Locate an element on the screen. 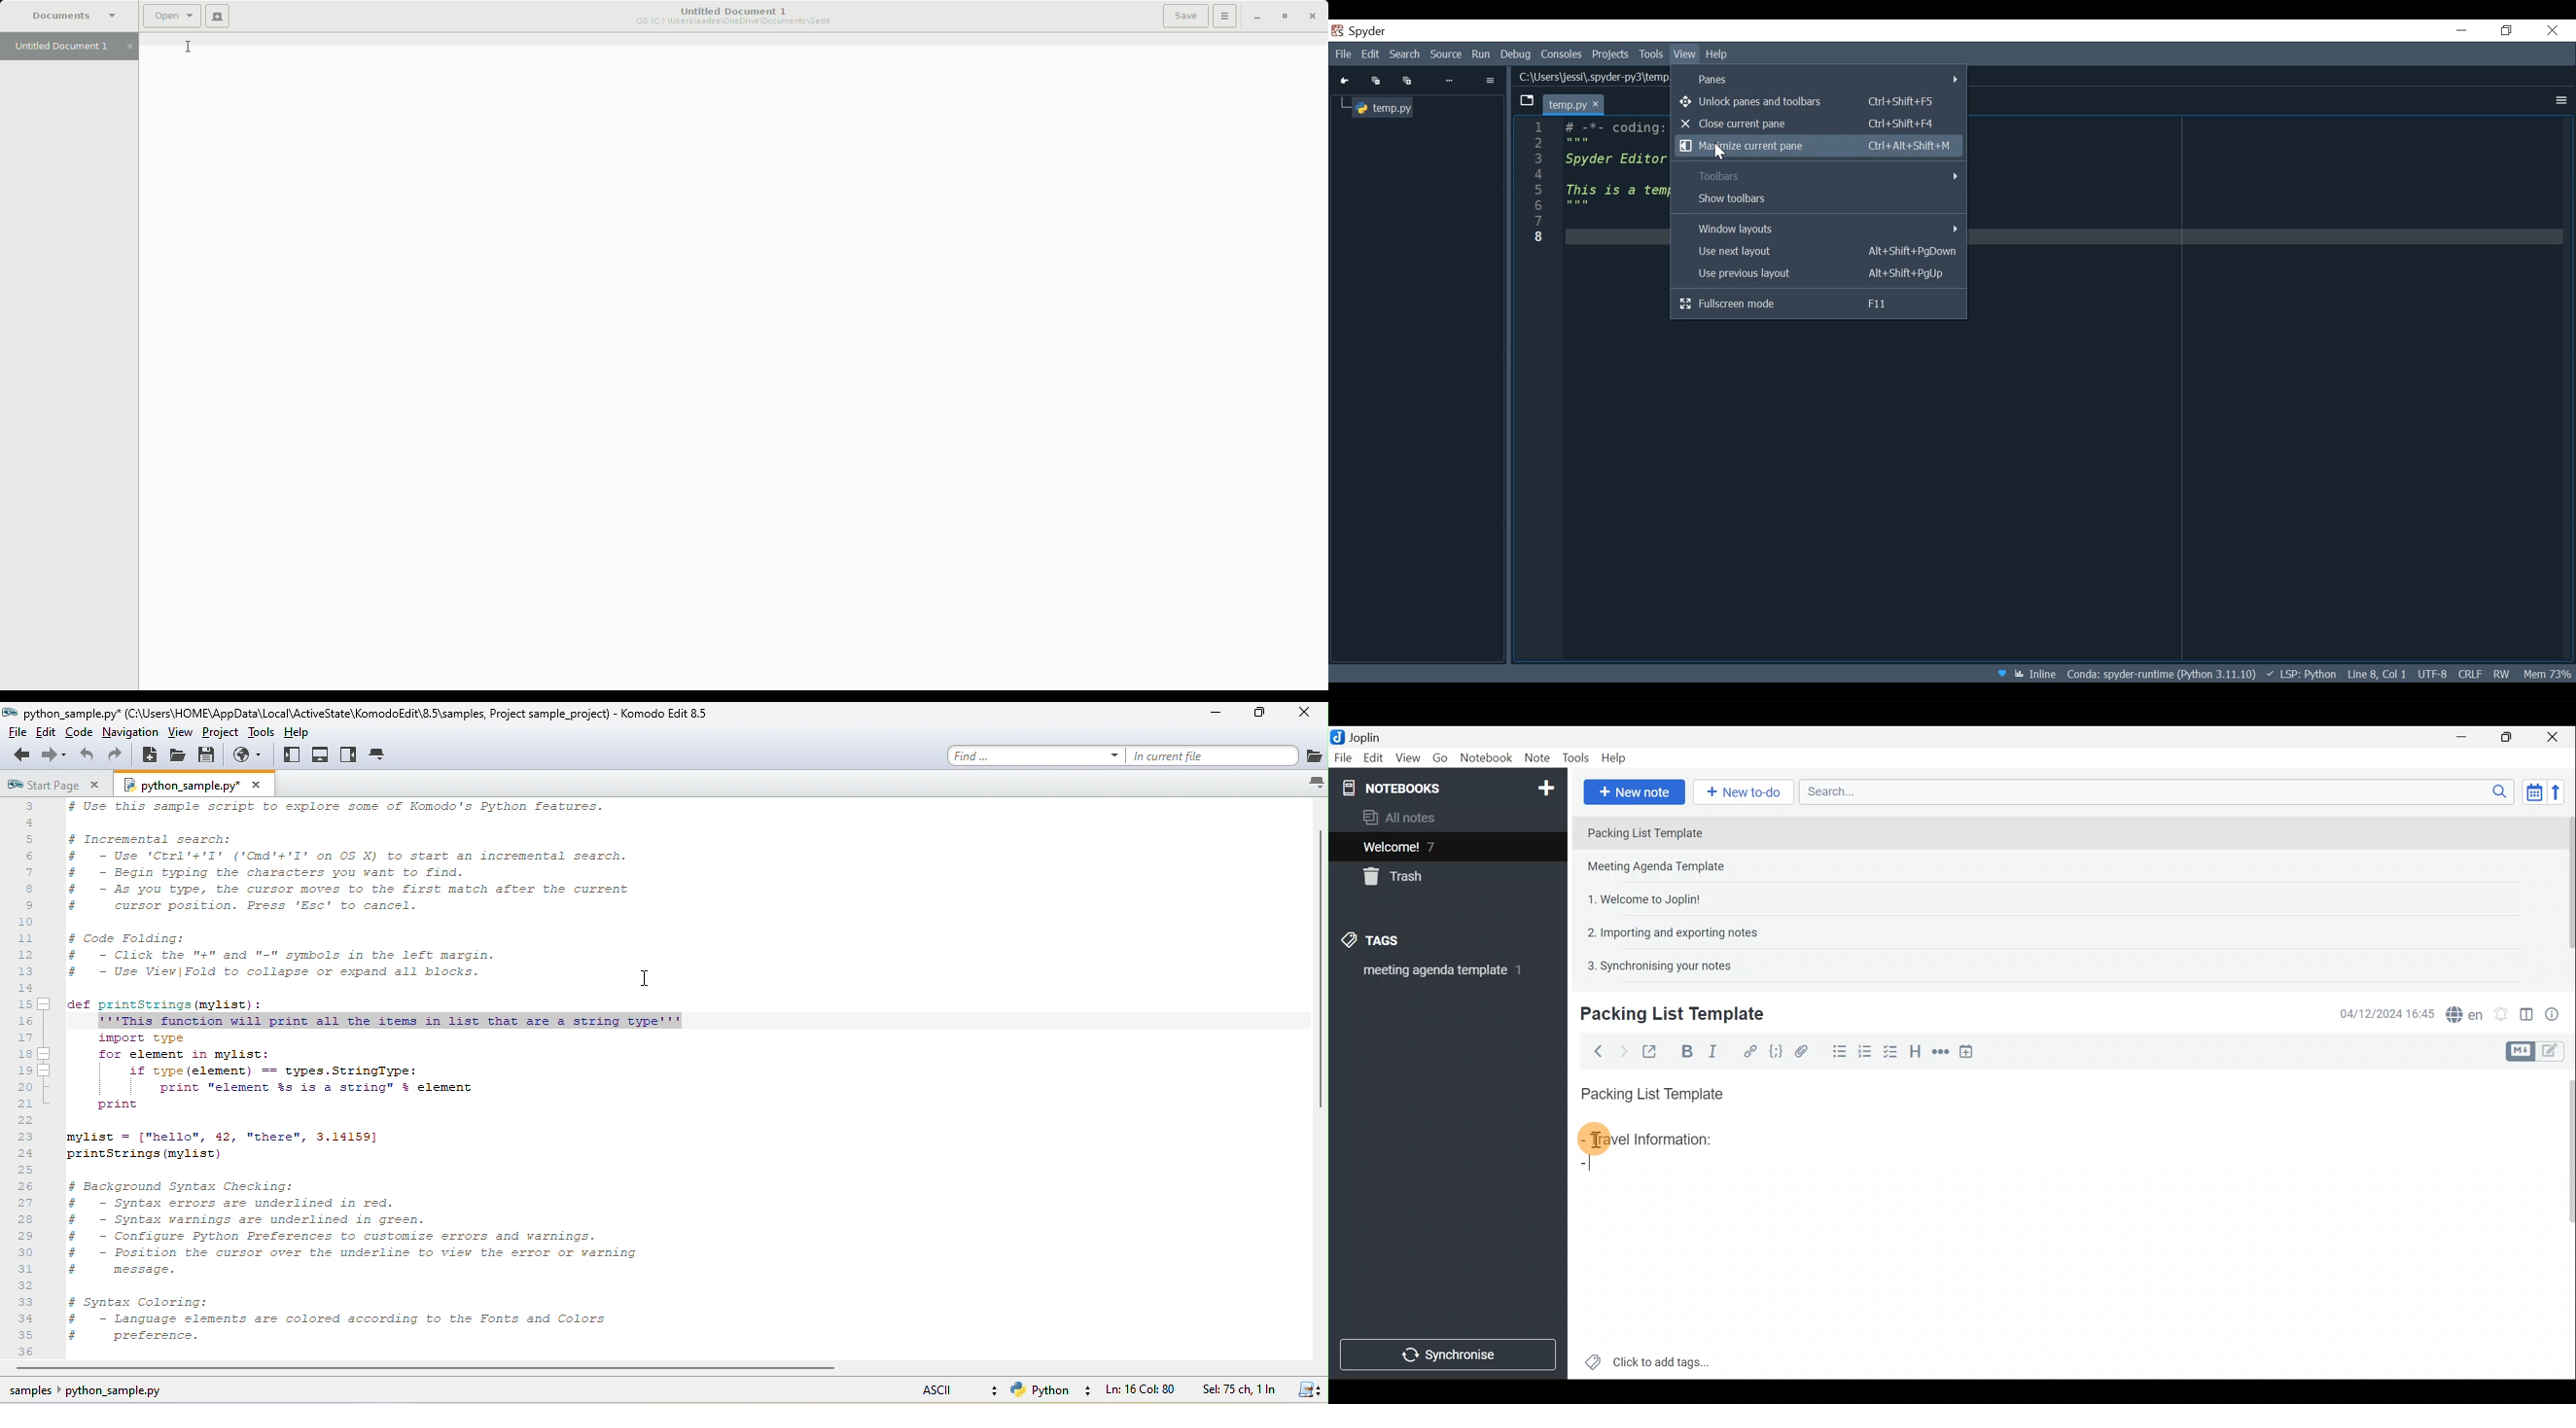 The height and width of the screenshot is (1428, 2576). Show Toolbars is located at coordinates (1820, 200).